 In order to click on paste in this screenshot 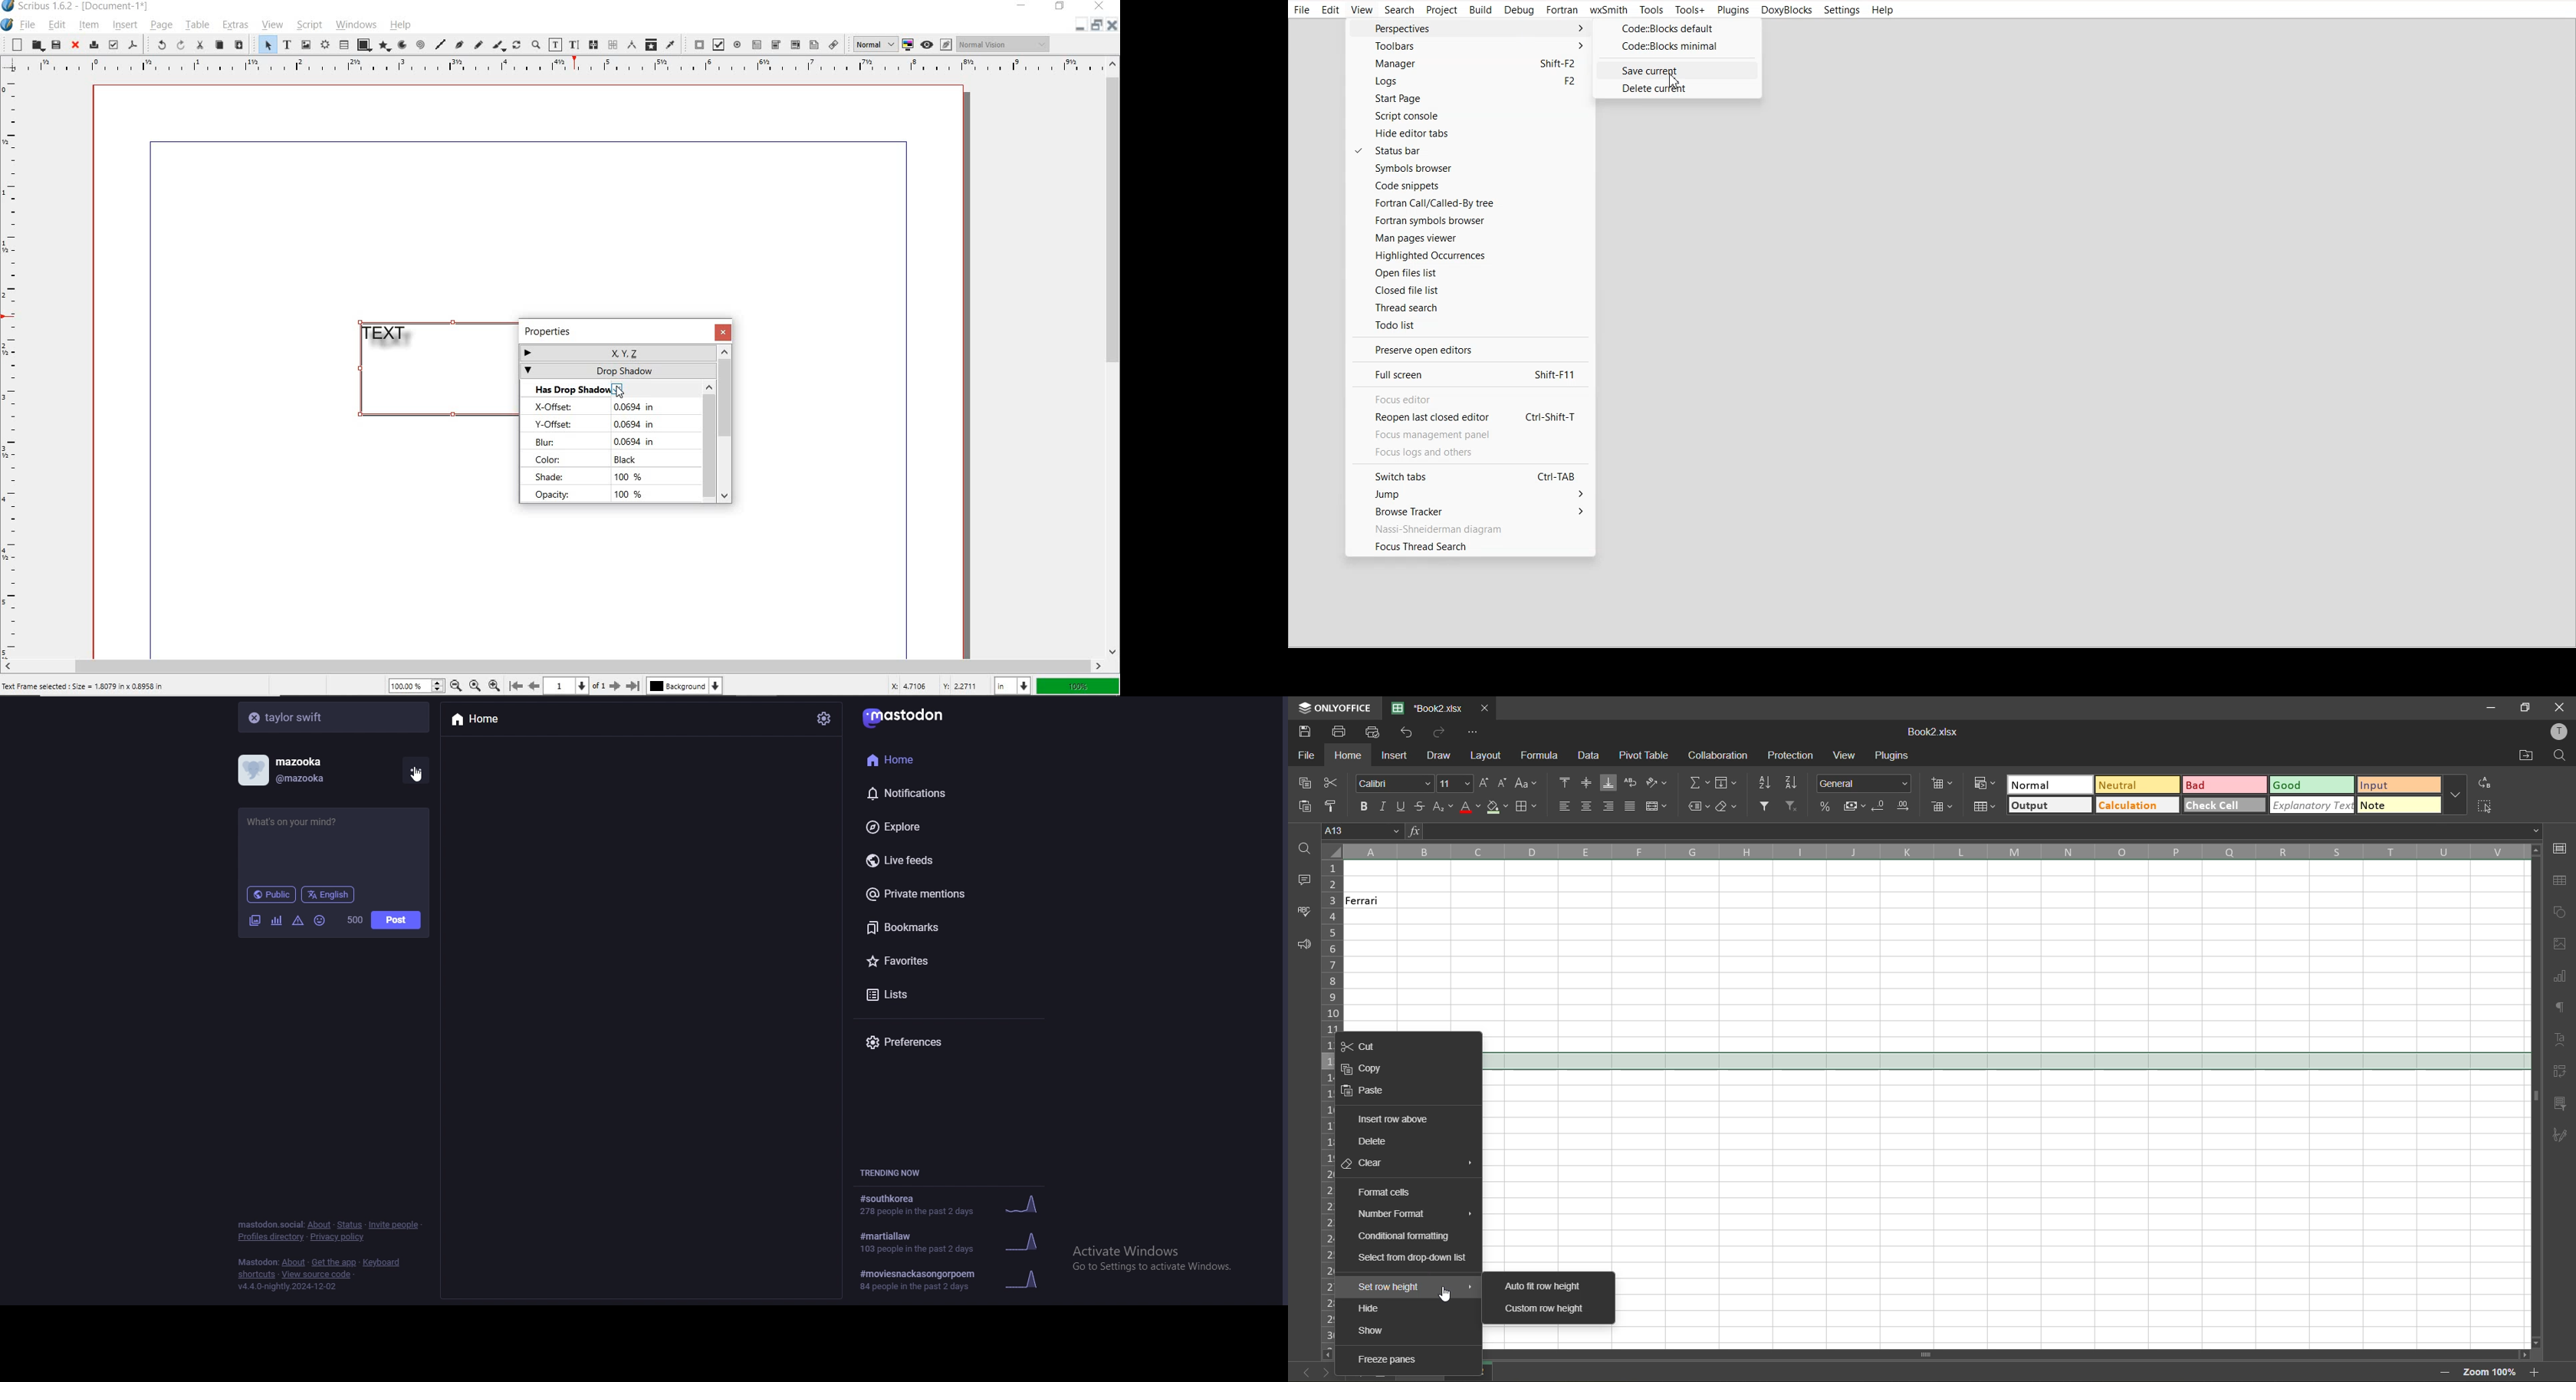, I will do `click(1368, 1091)`.